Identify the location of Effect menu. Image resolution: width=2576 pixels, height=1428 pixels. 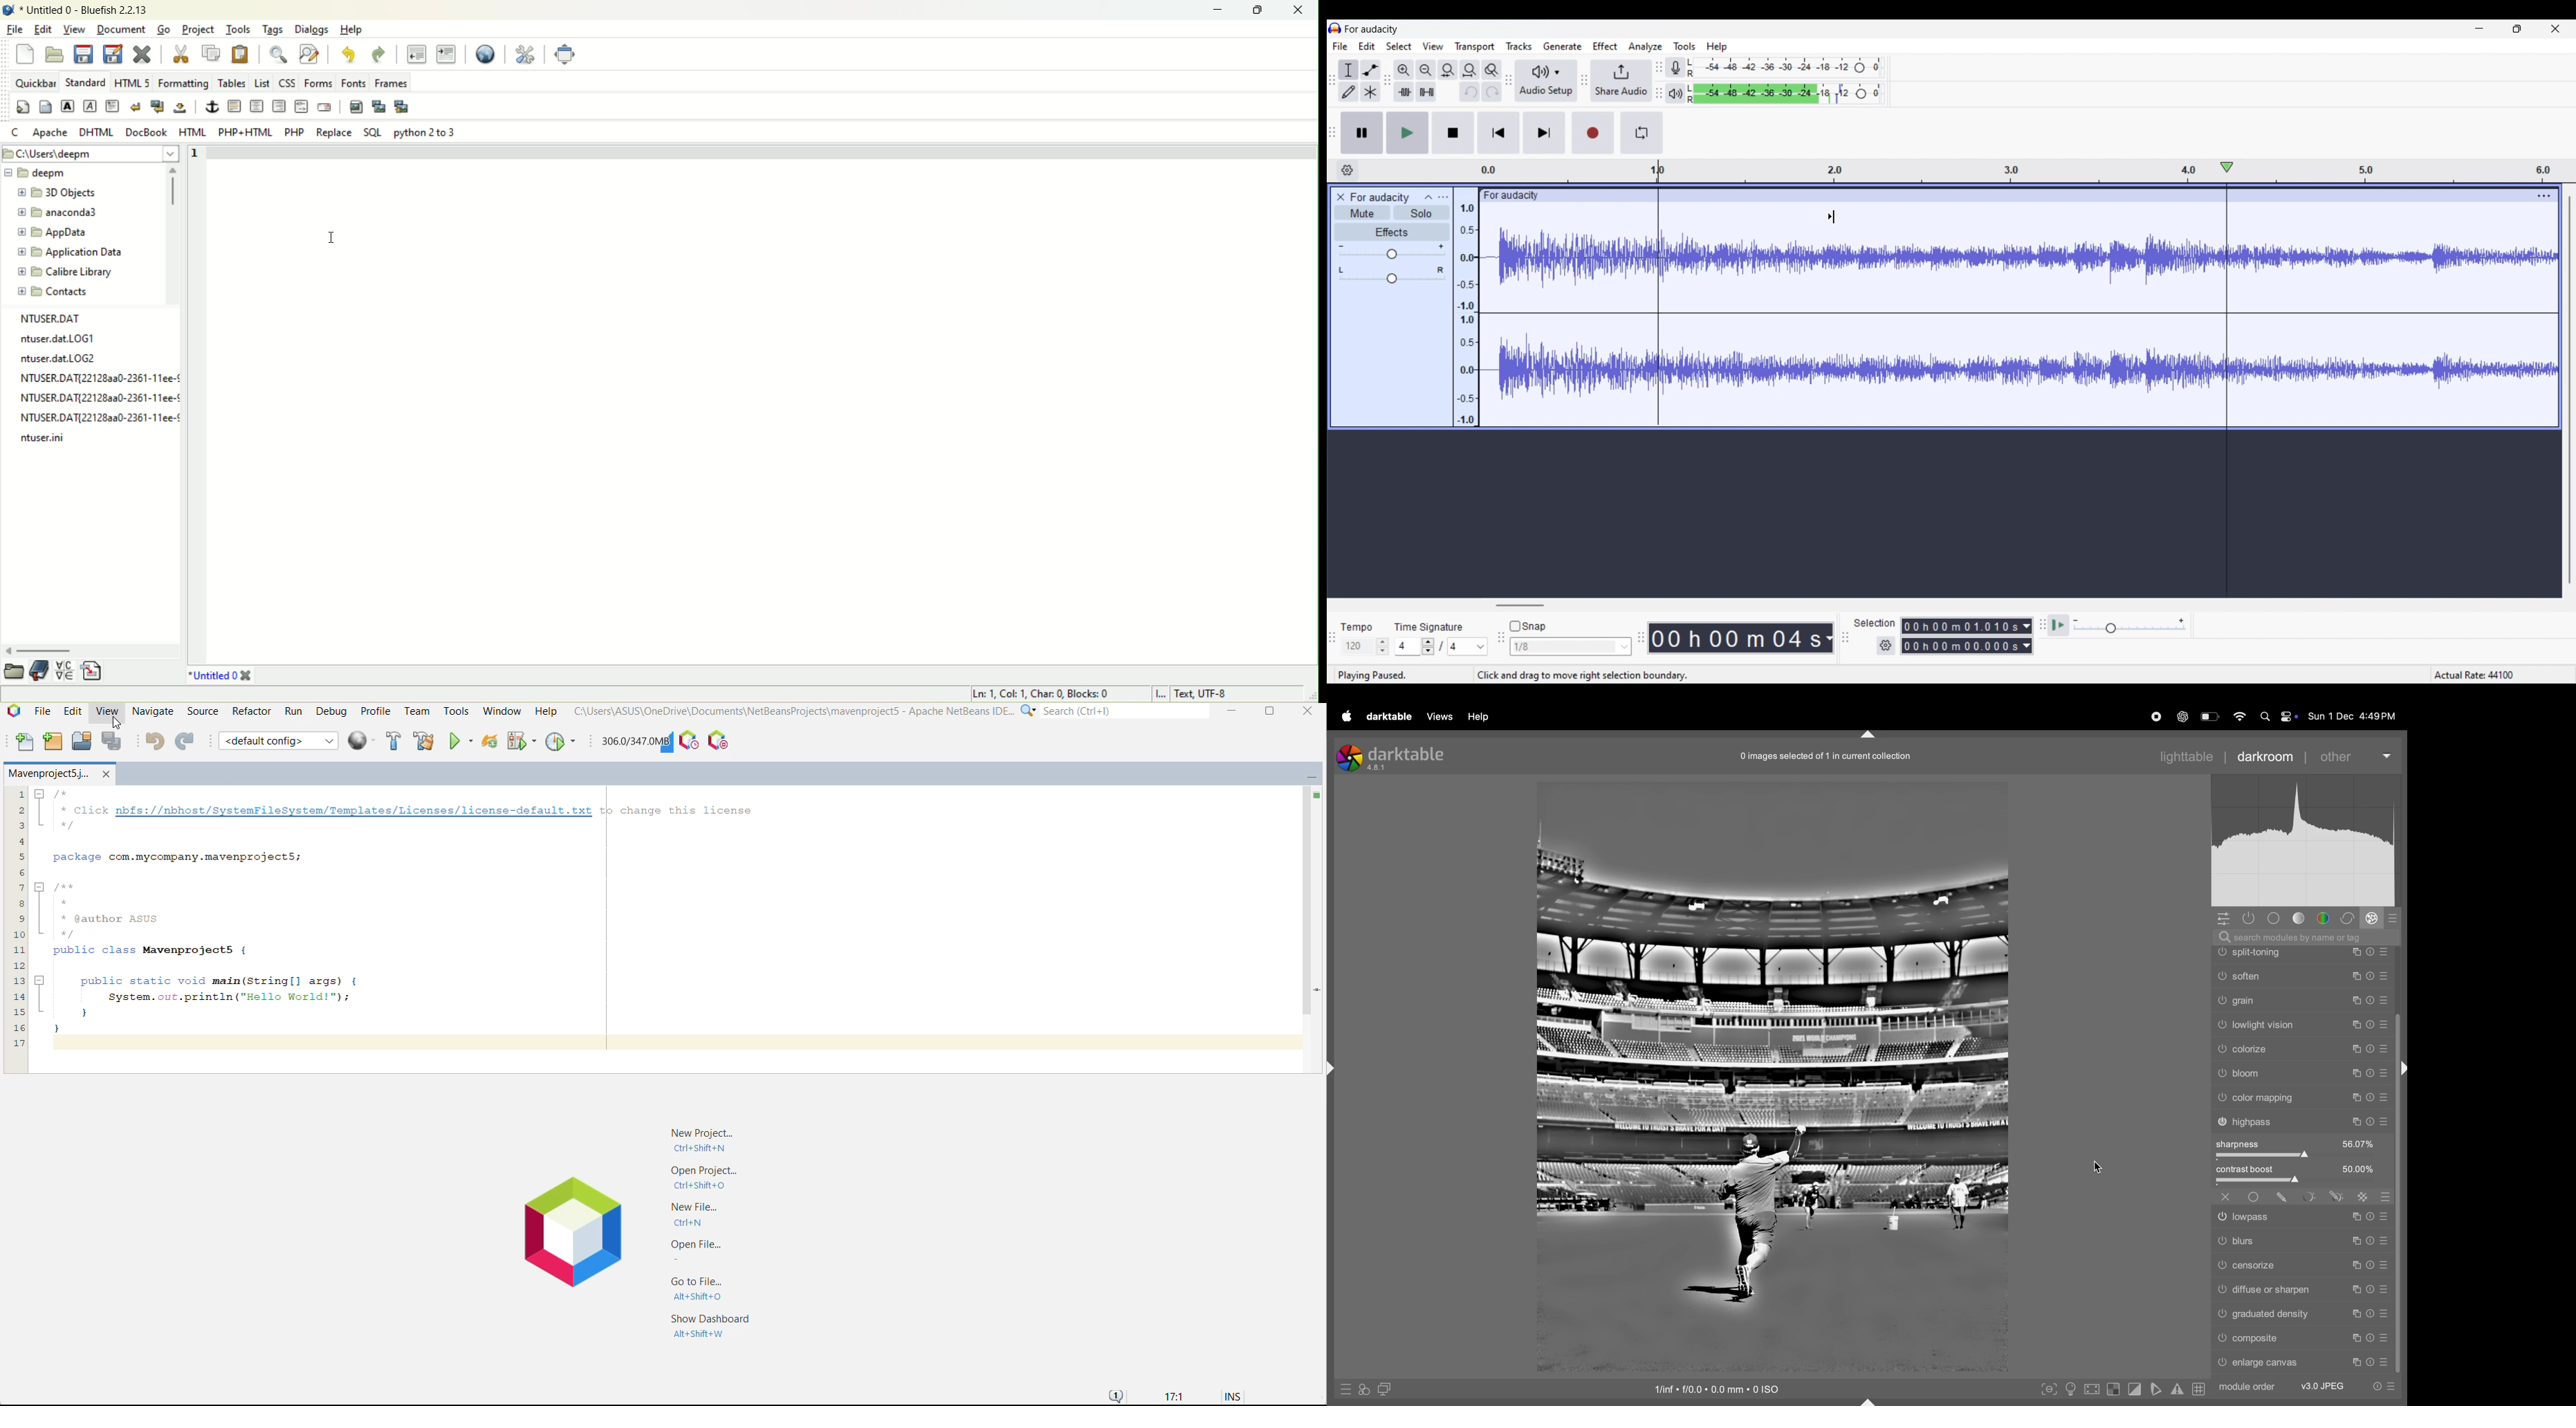
(1605, 46).